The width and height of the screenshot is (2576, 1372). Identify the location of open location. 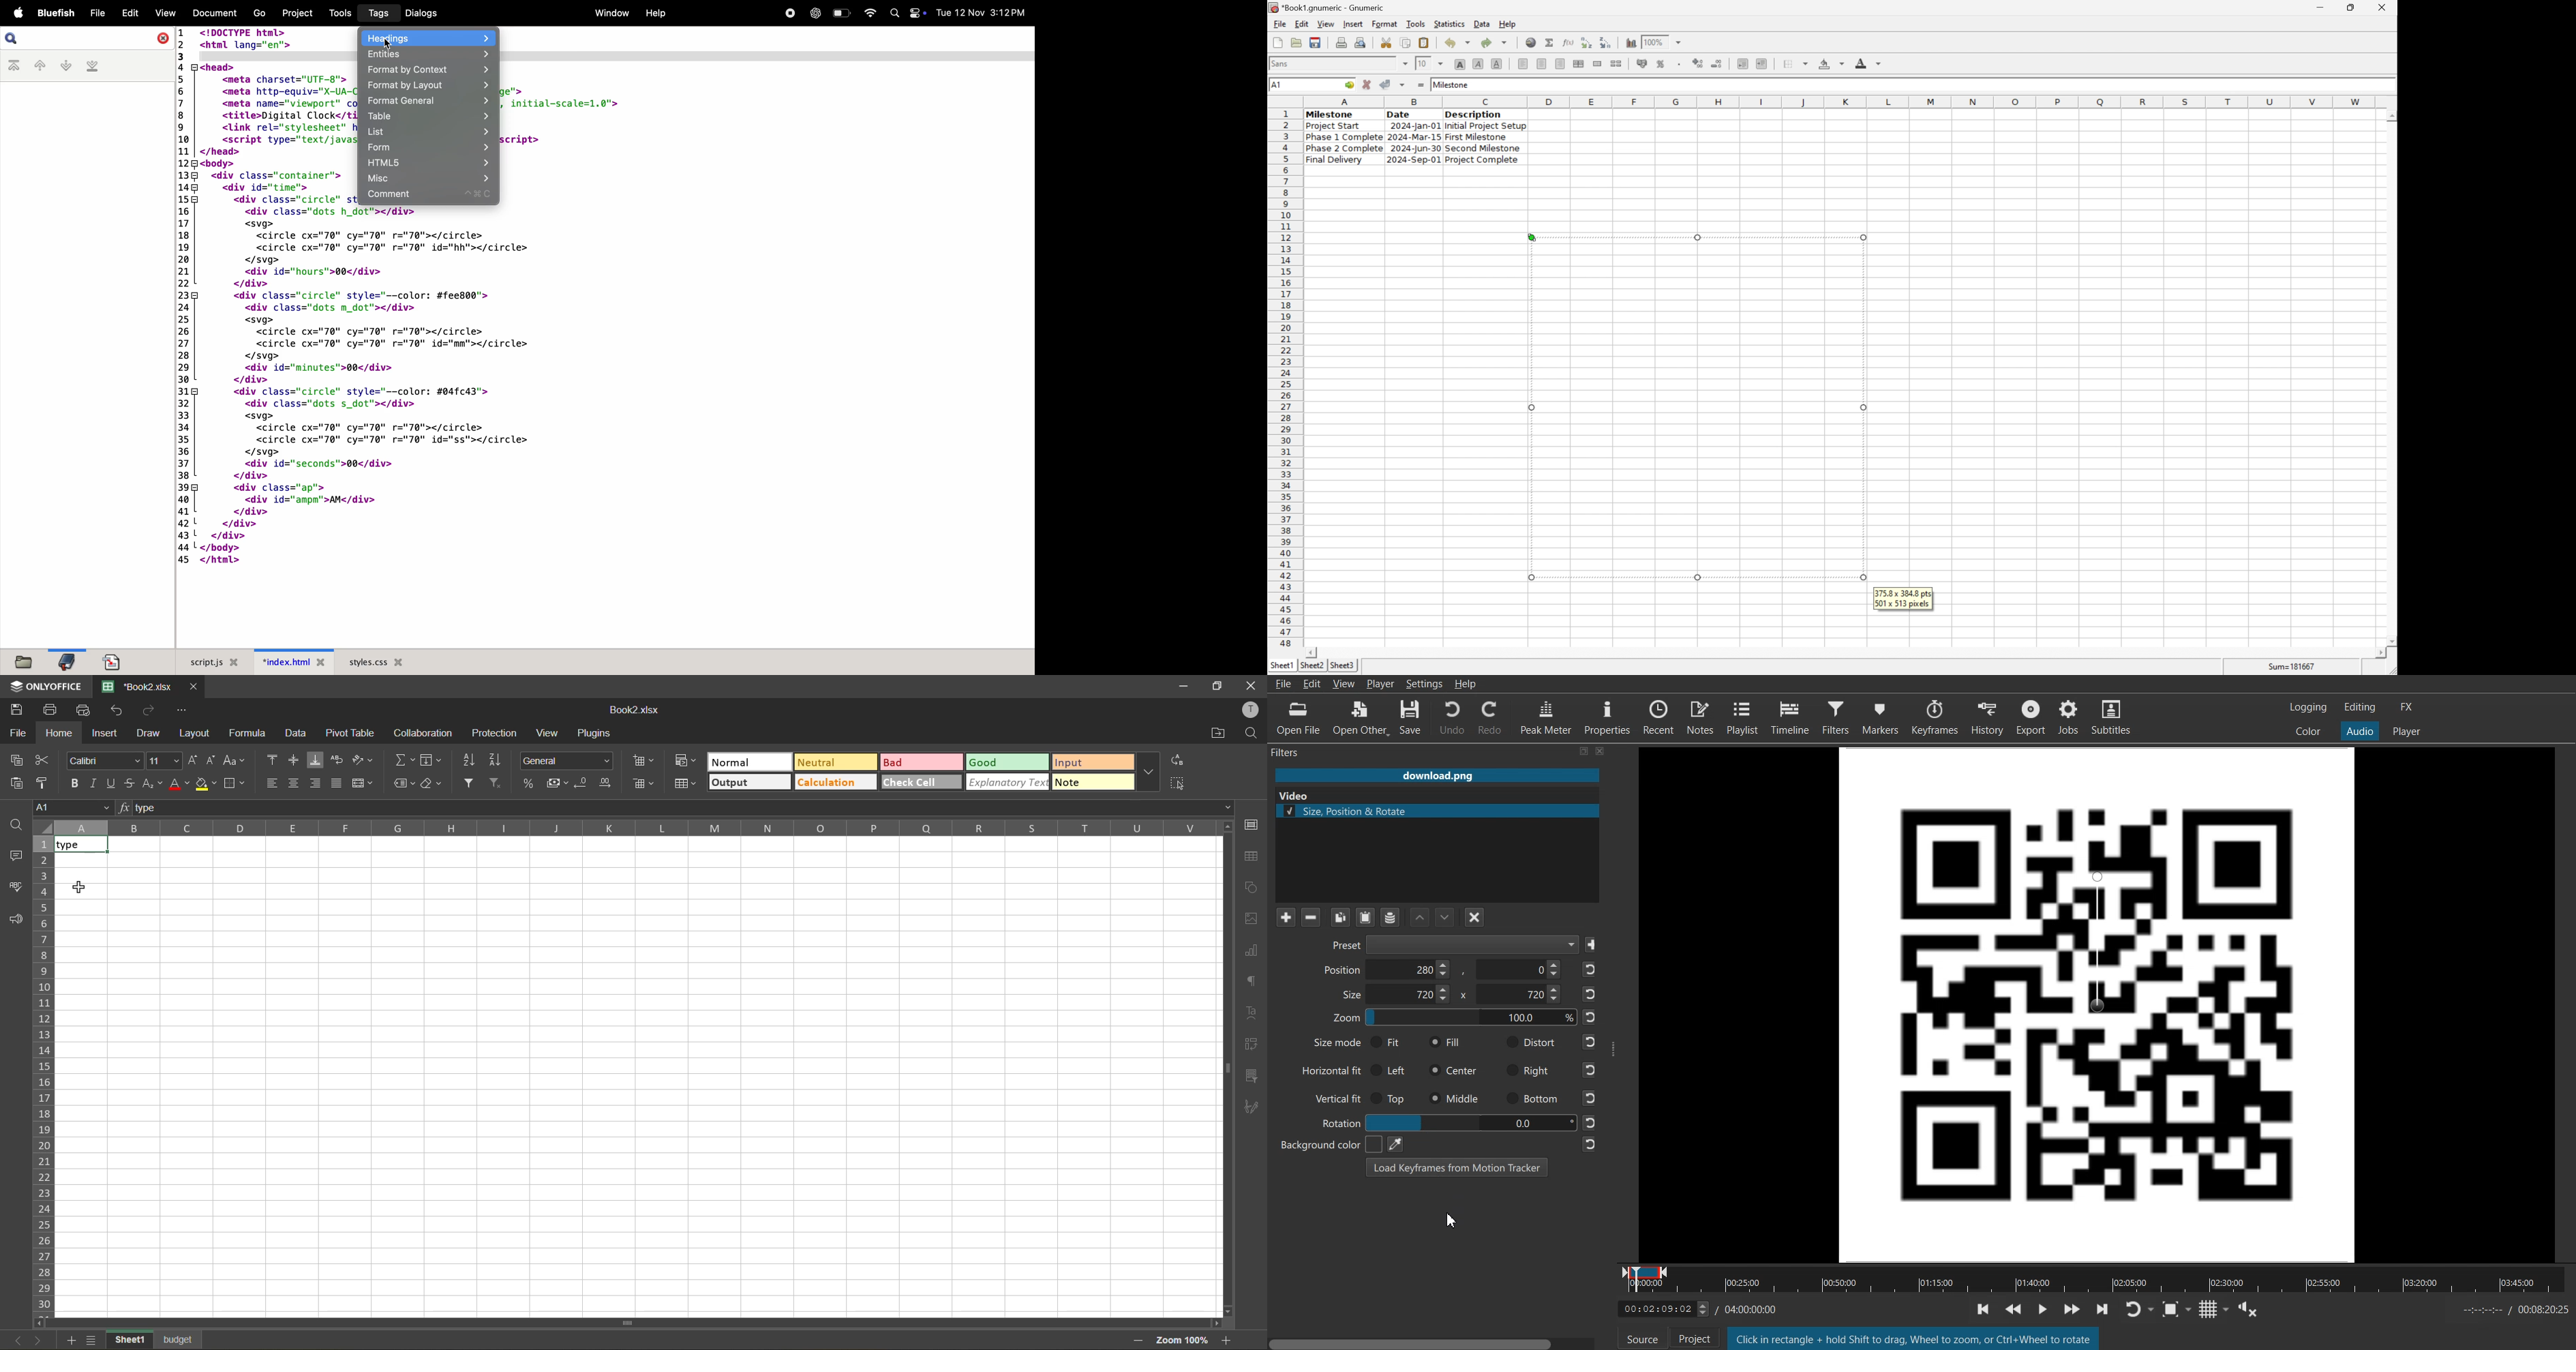
(1220, 732).